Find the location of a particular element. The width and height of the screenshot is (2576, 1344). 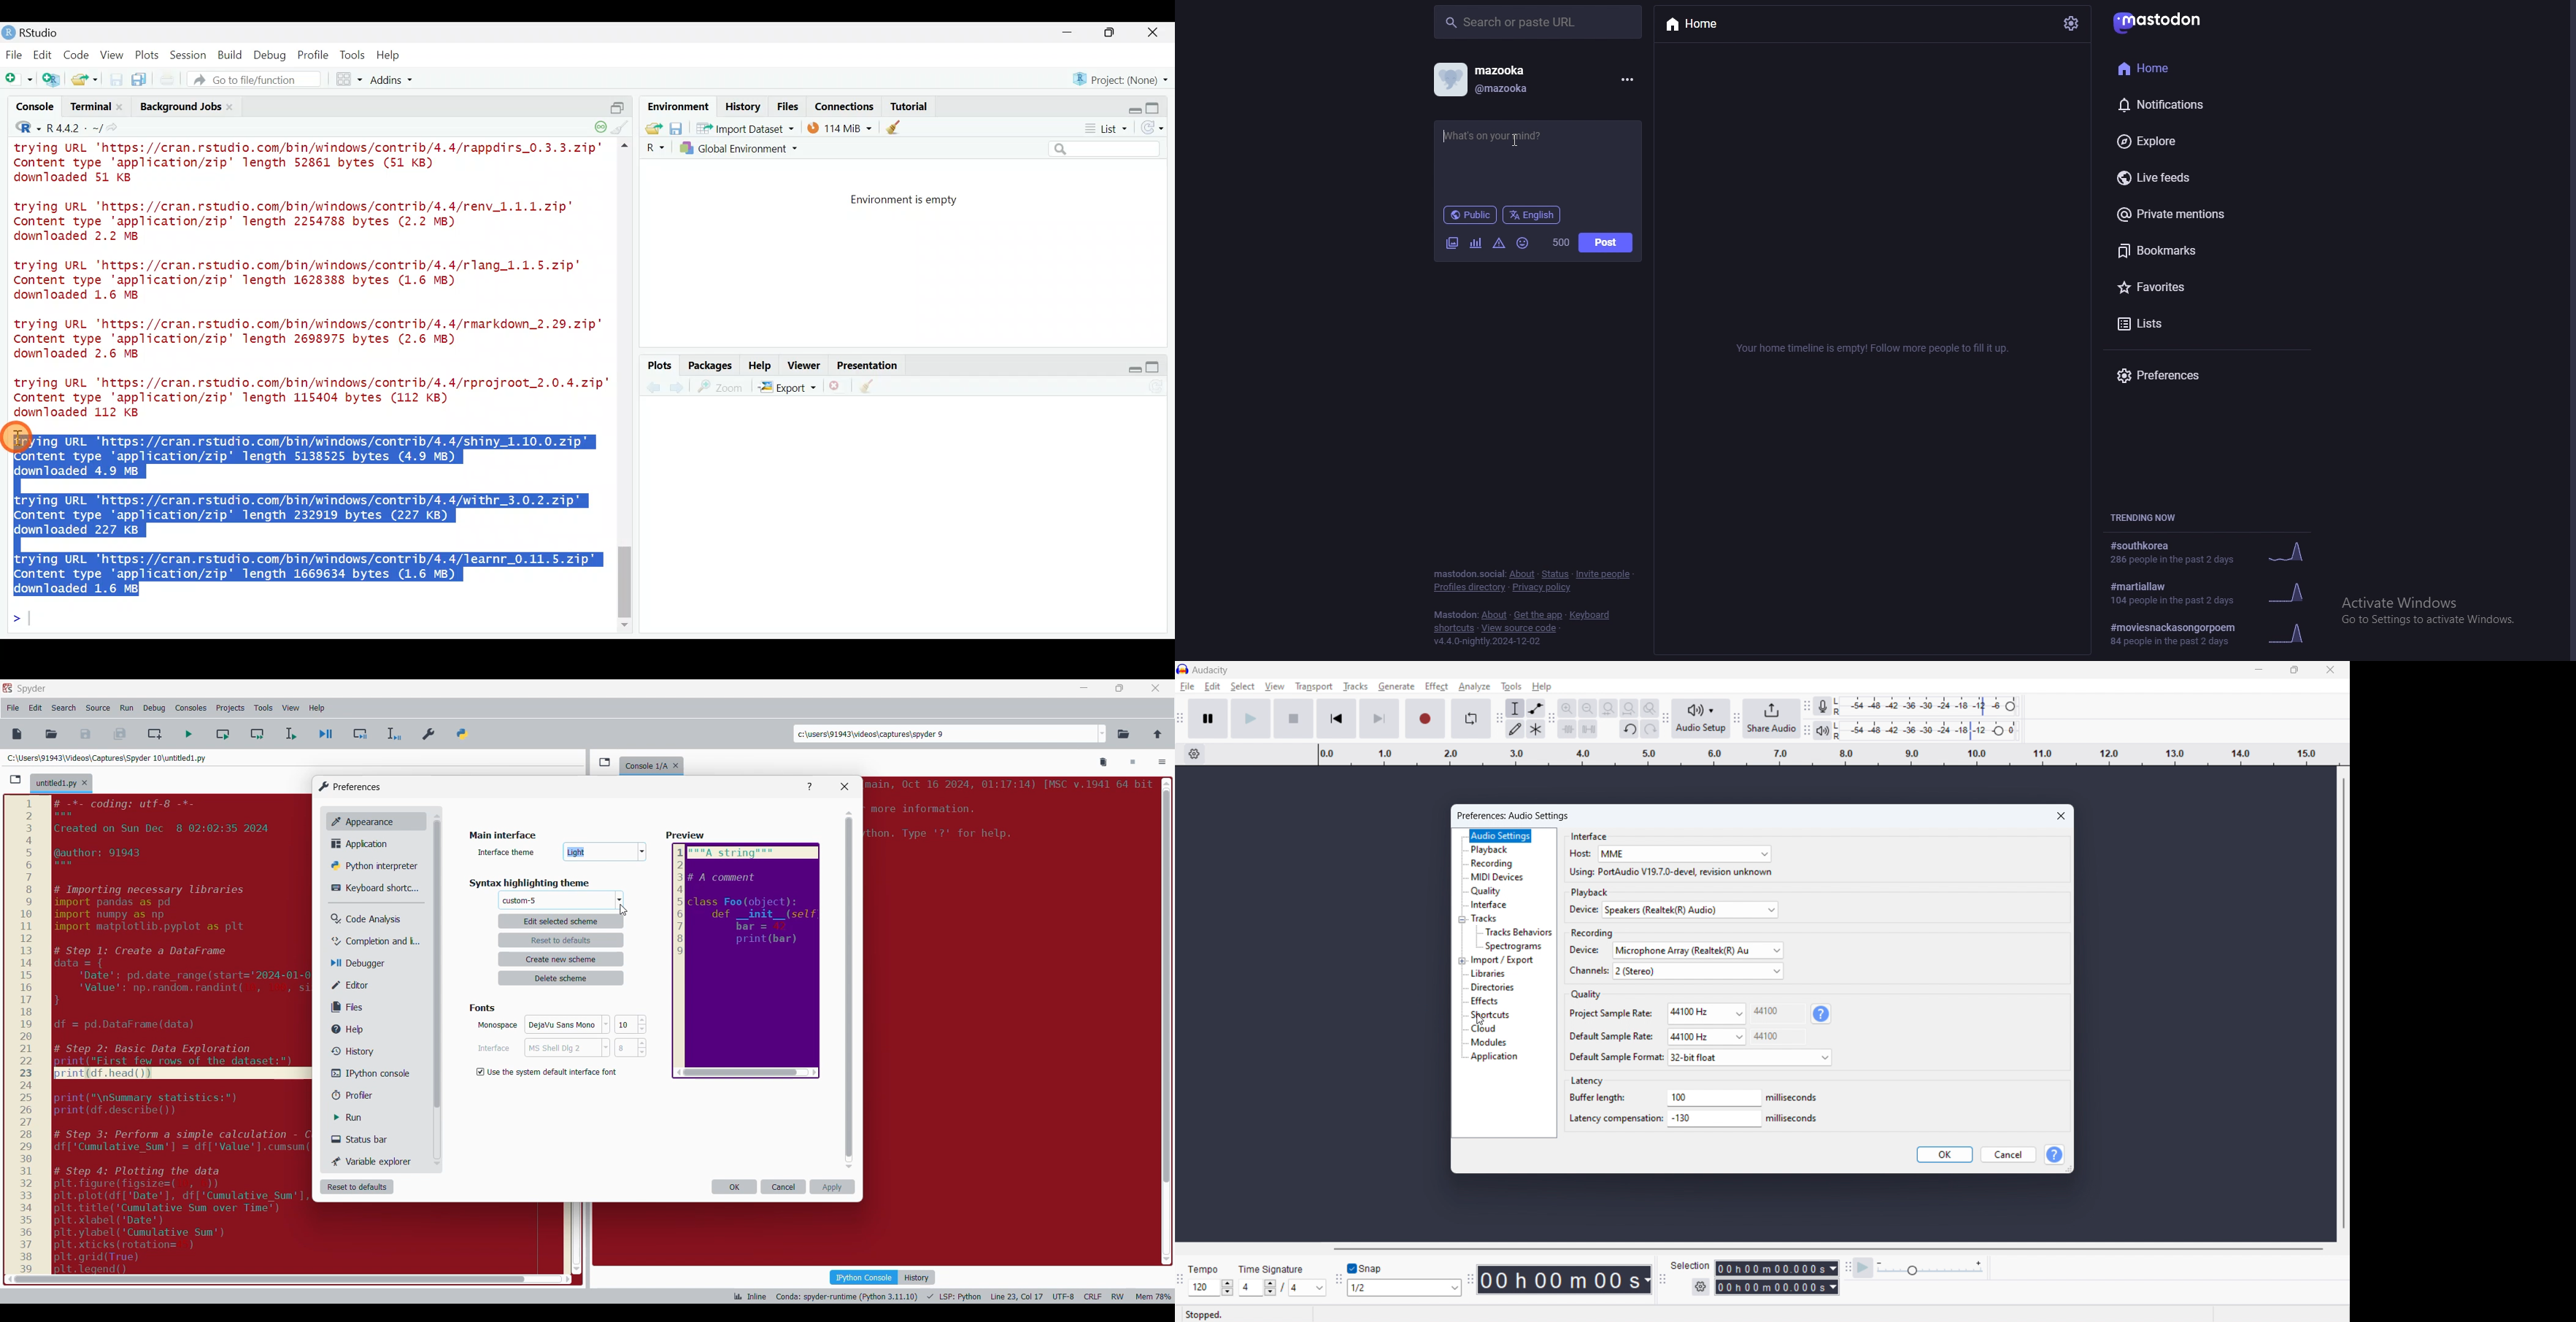

Space for navigating recorded tracks is located at coordinates (1313, 1004).